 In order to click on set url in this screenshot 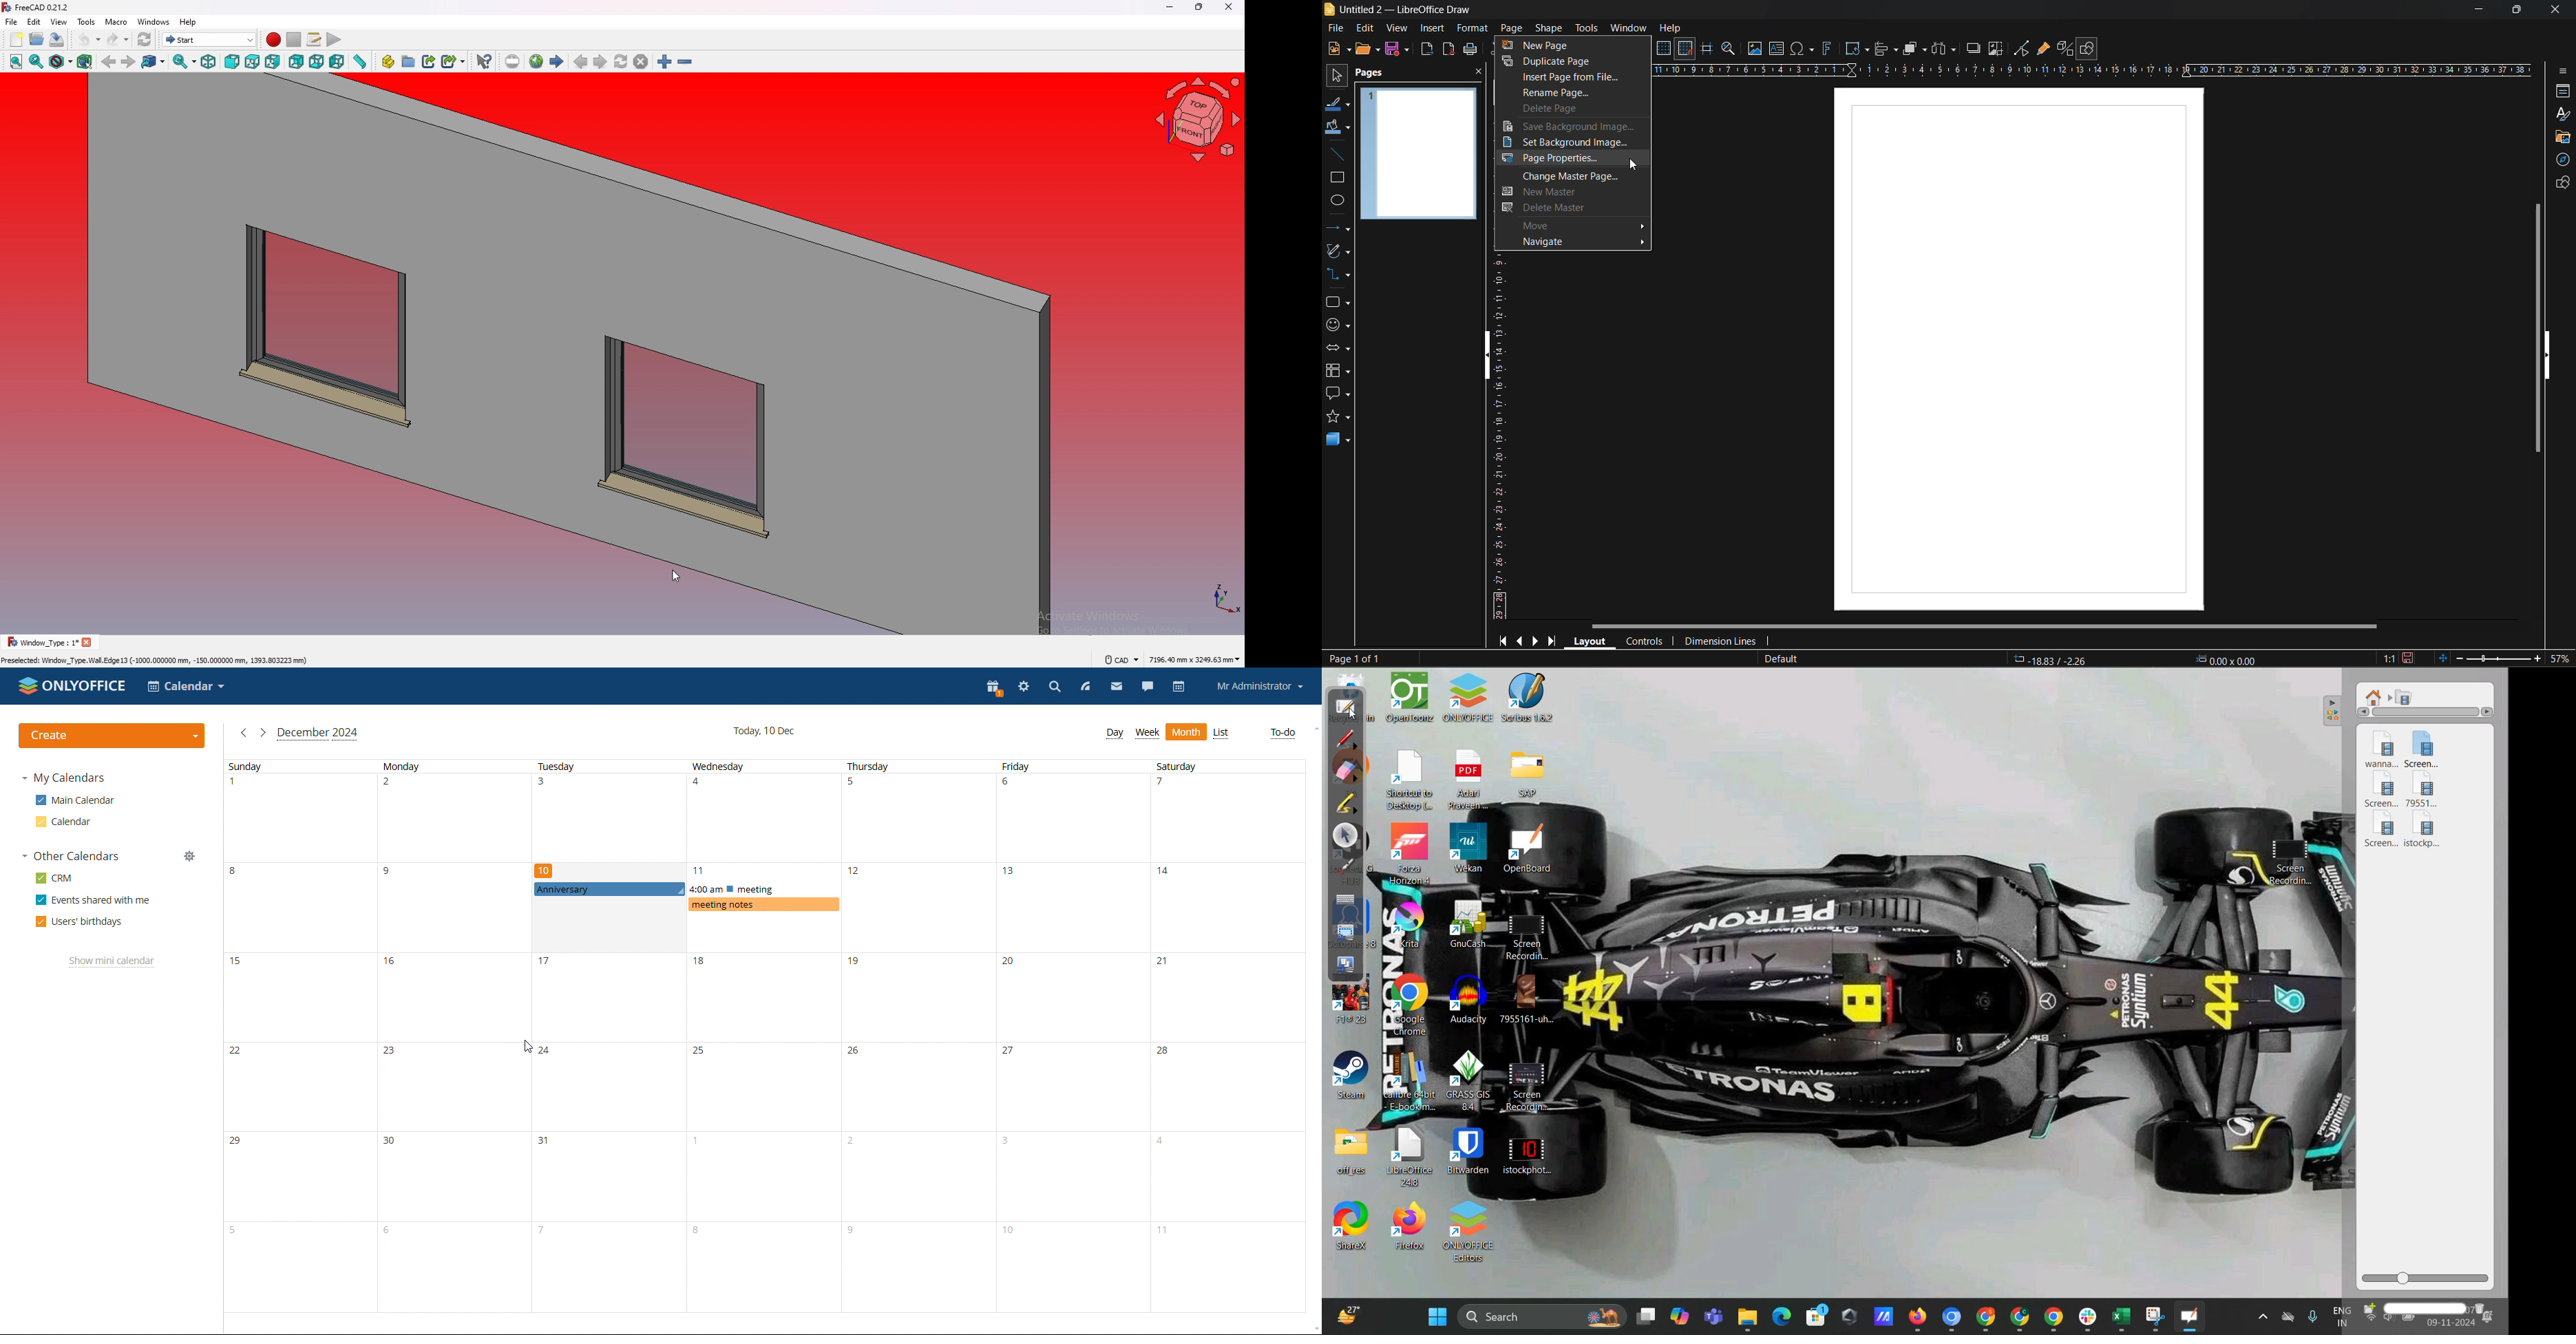, I will do `click(512, 62)`.